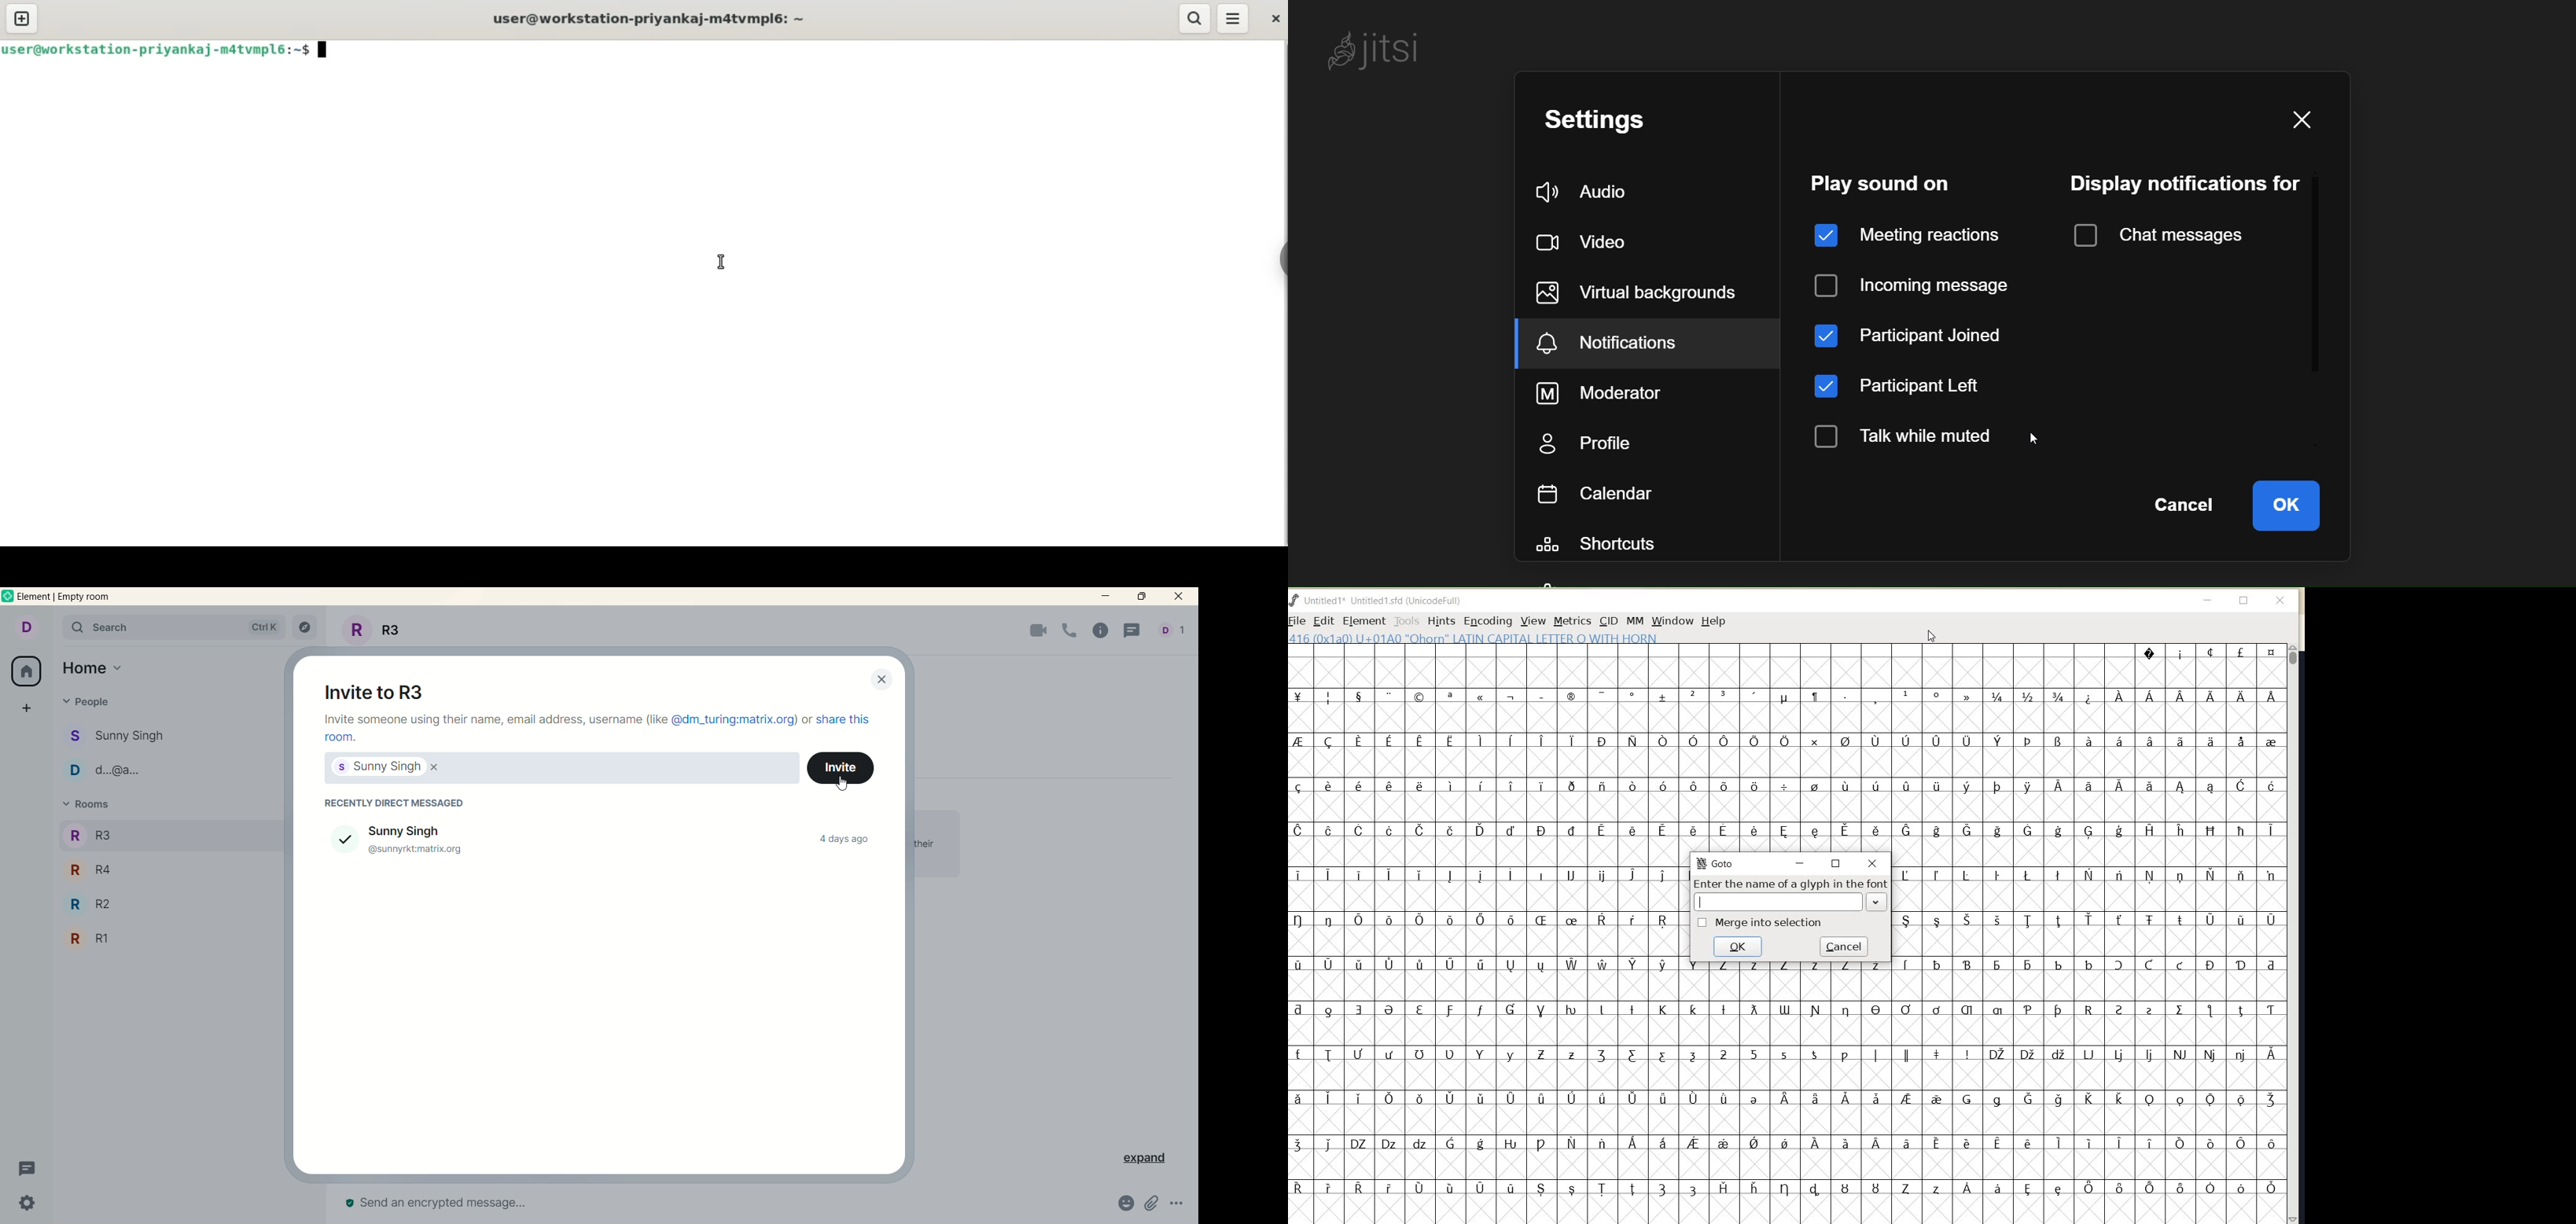 This screenshot has height=1232, width=2576. What do you see at coordinates (1144, 598) in the screenshot?
I see `maximize` at bounding box center [1144, 598].